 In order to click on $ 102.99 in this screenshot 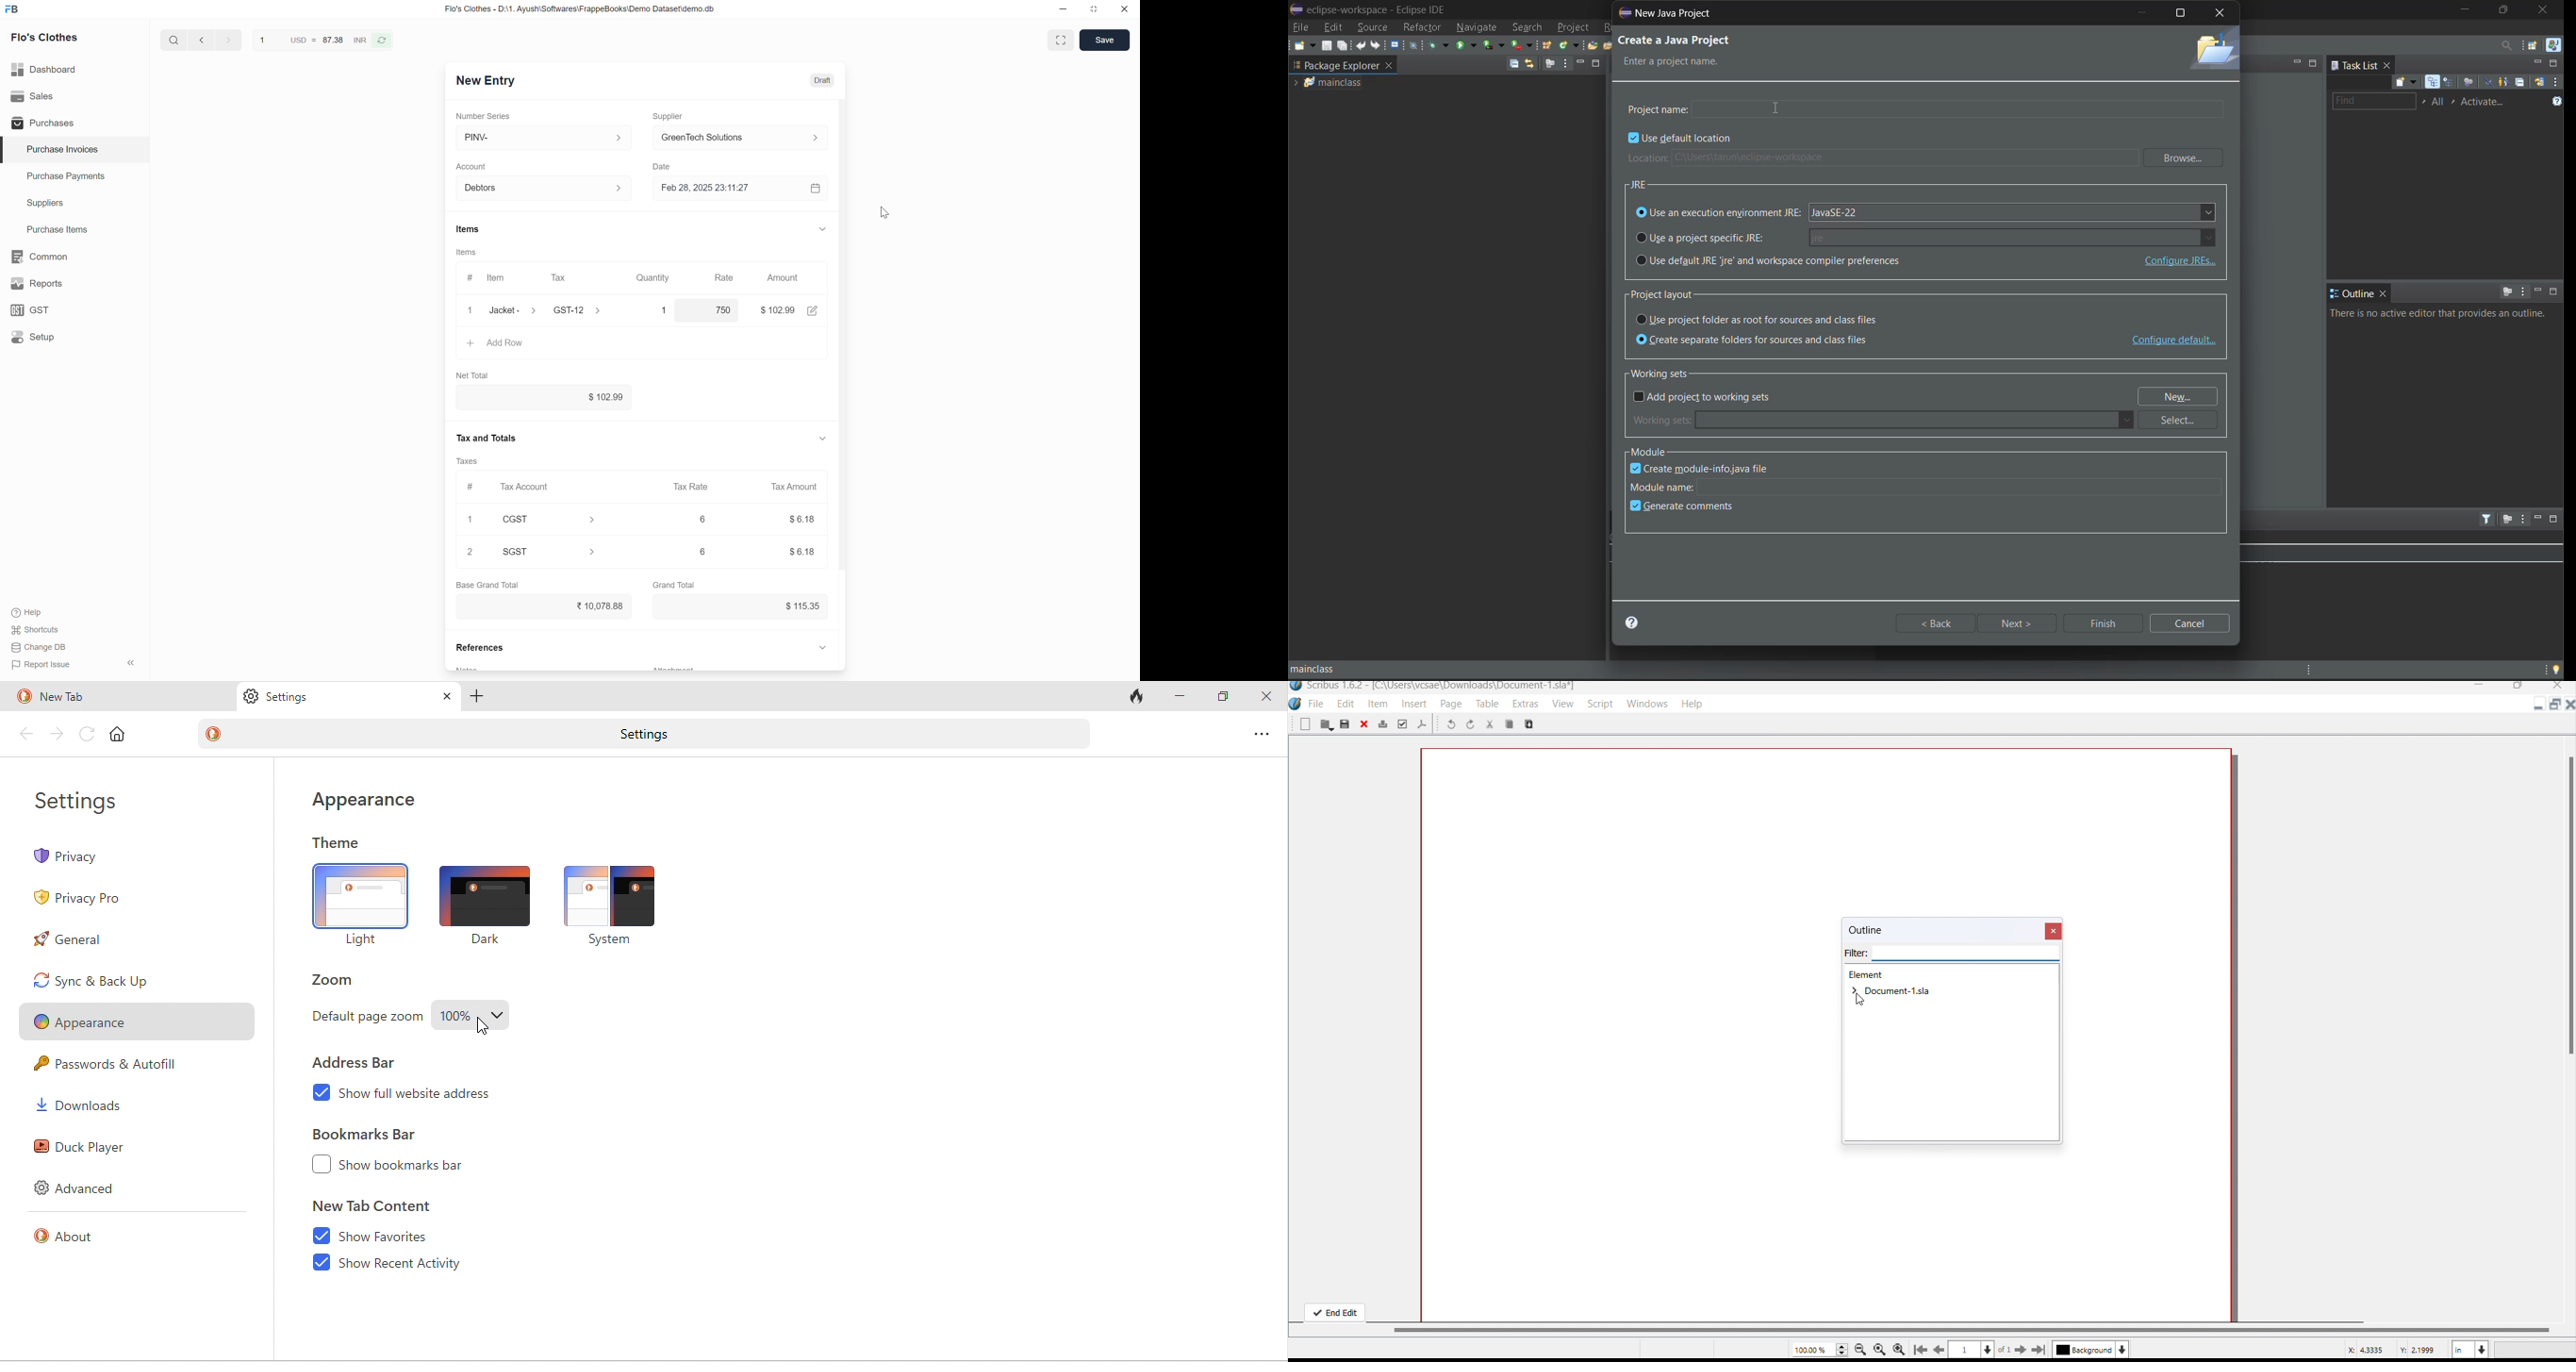, I will do `click(777, 310)`.